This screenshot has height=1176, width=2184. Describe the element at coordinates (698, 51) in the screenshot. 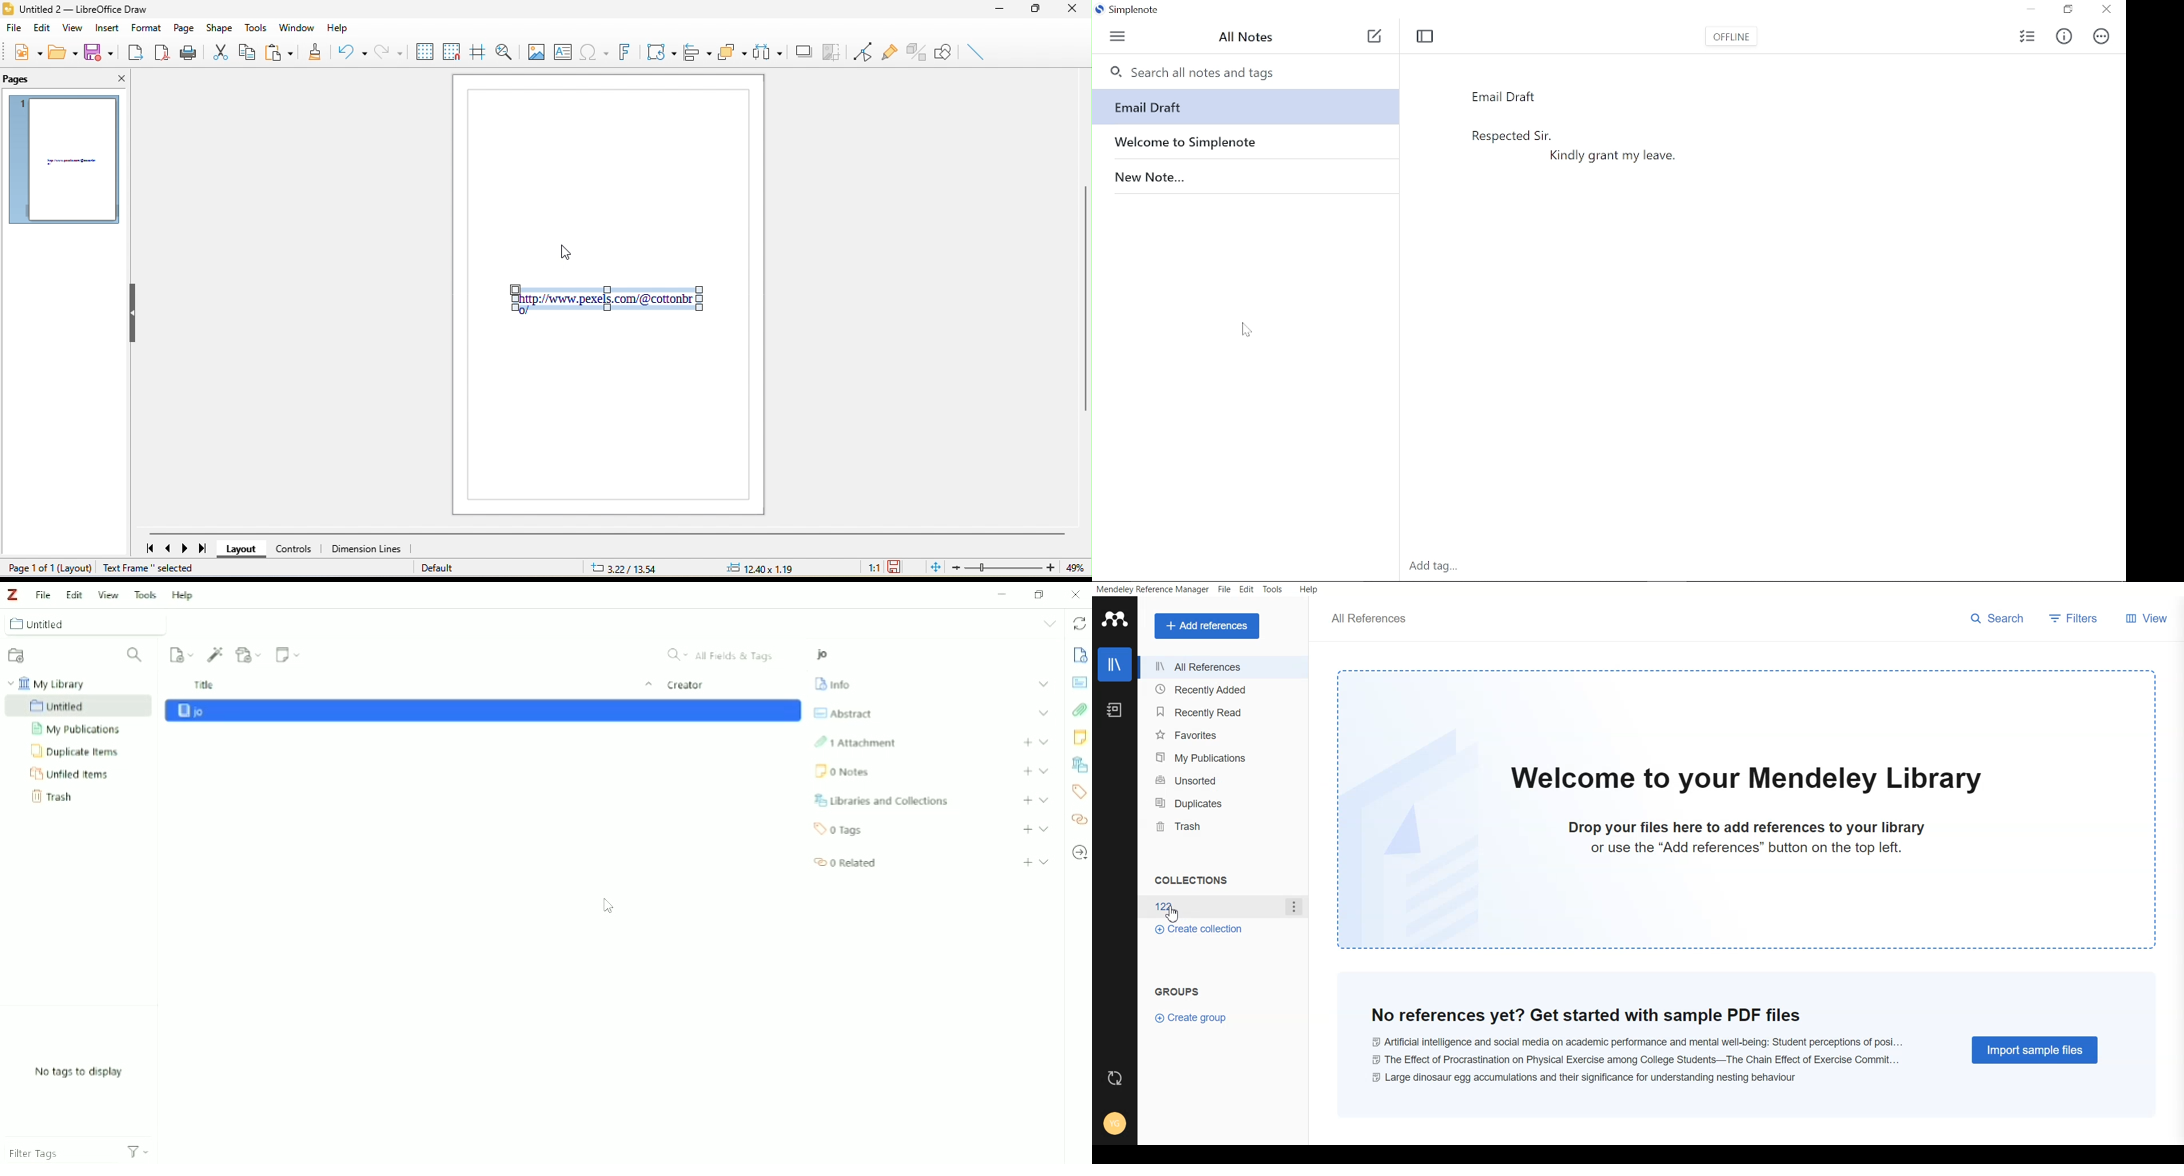

I see `align object` at that location.